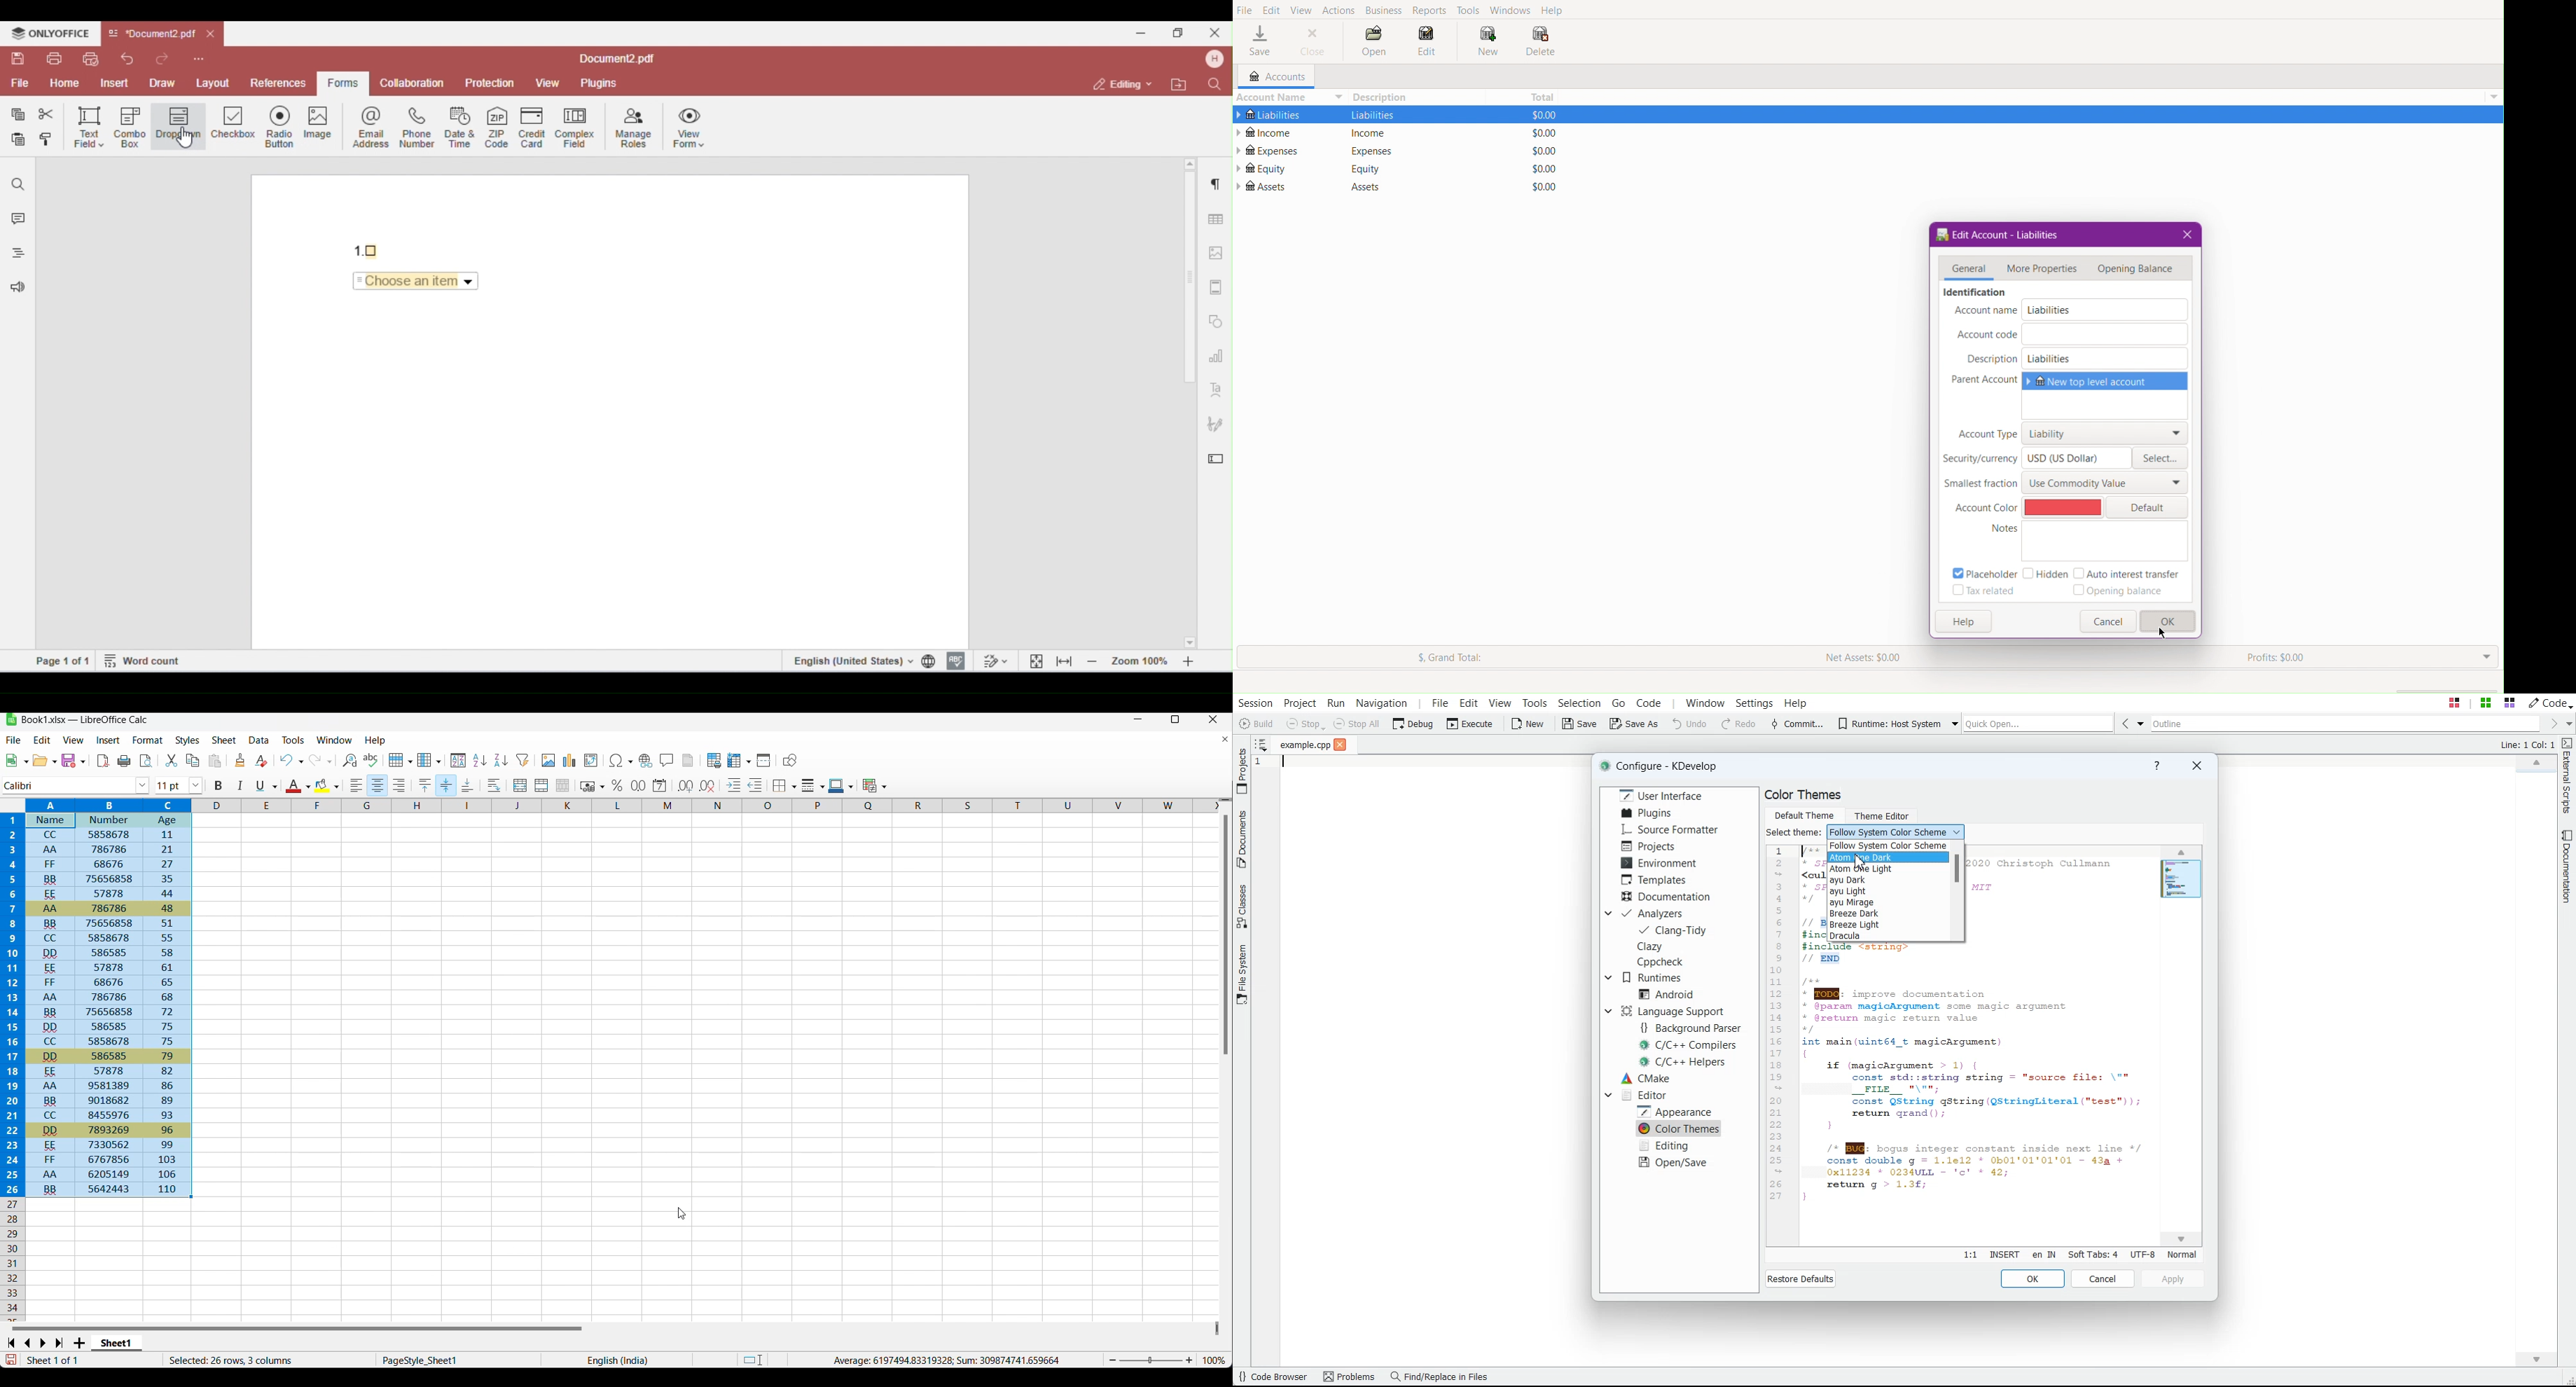 Image resolution: width=2576 pixels, height=1400 pixels. Describe the element at coordinates (425, 786) in the screenshot. I see `Align top` at that location.